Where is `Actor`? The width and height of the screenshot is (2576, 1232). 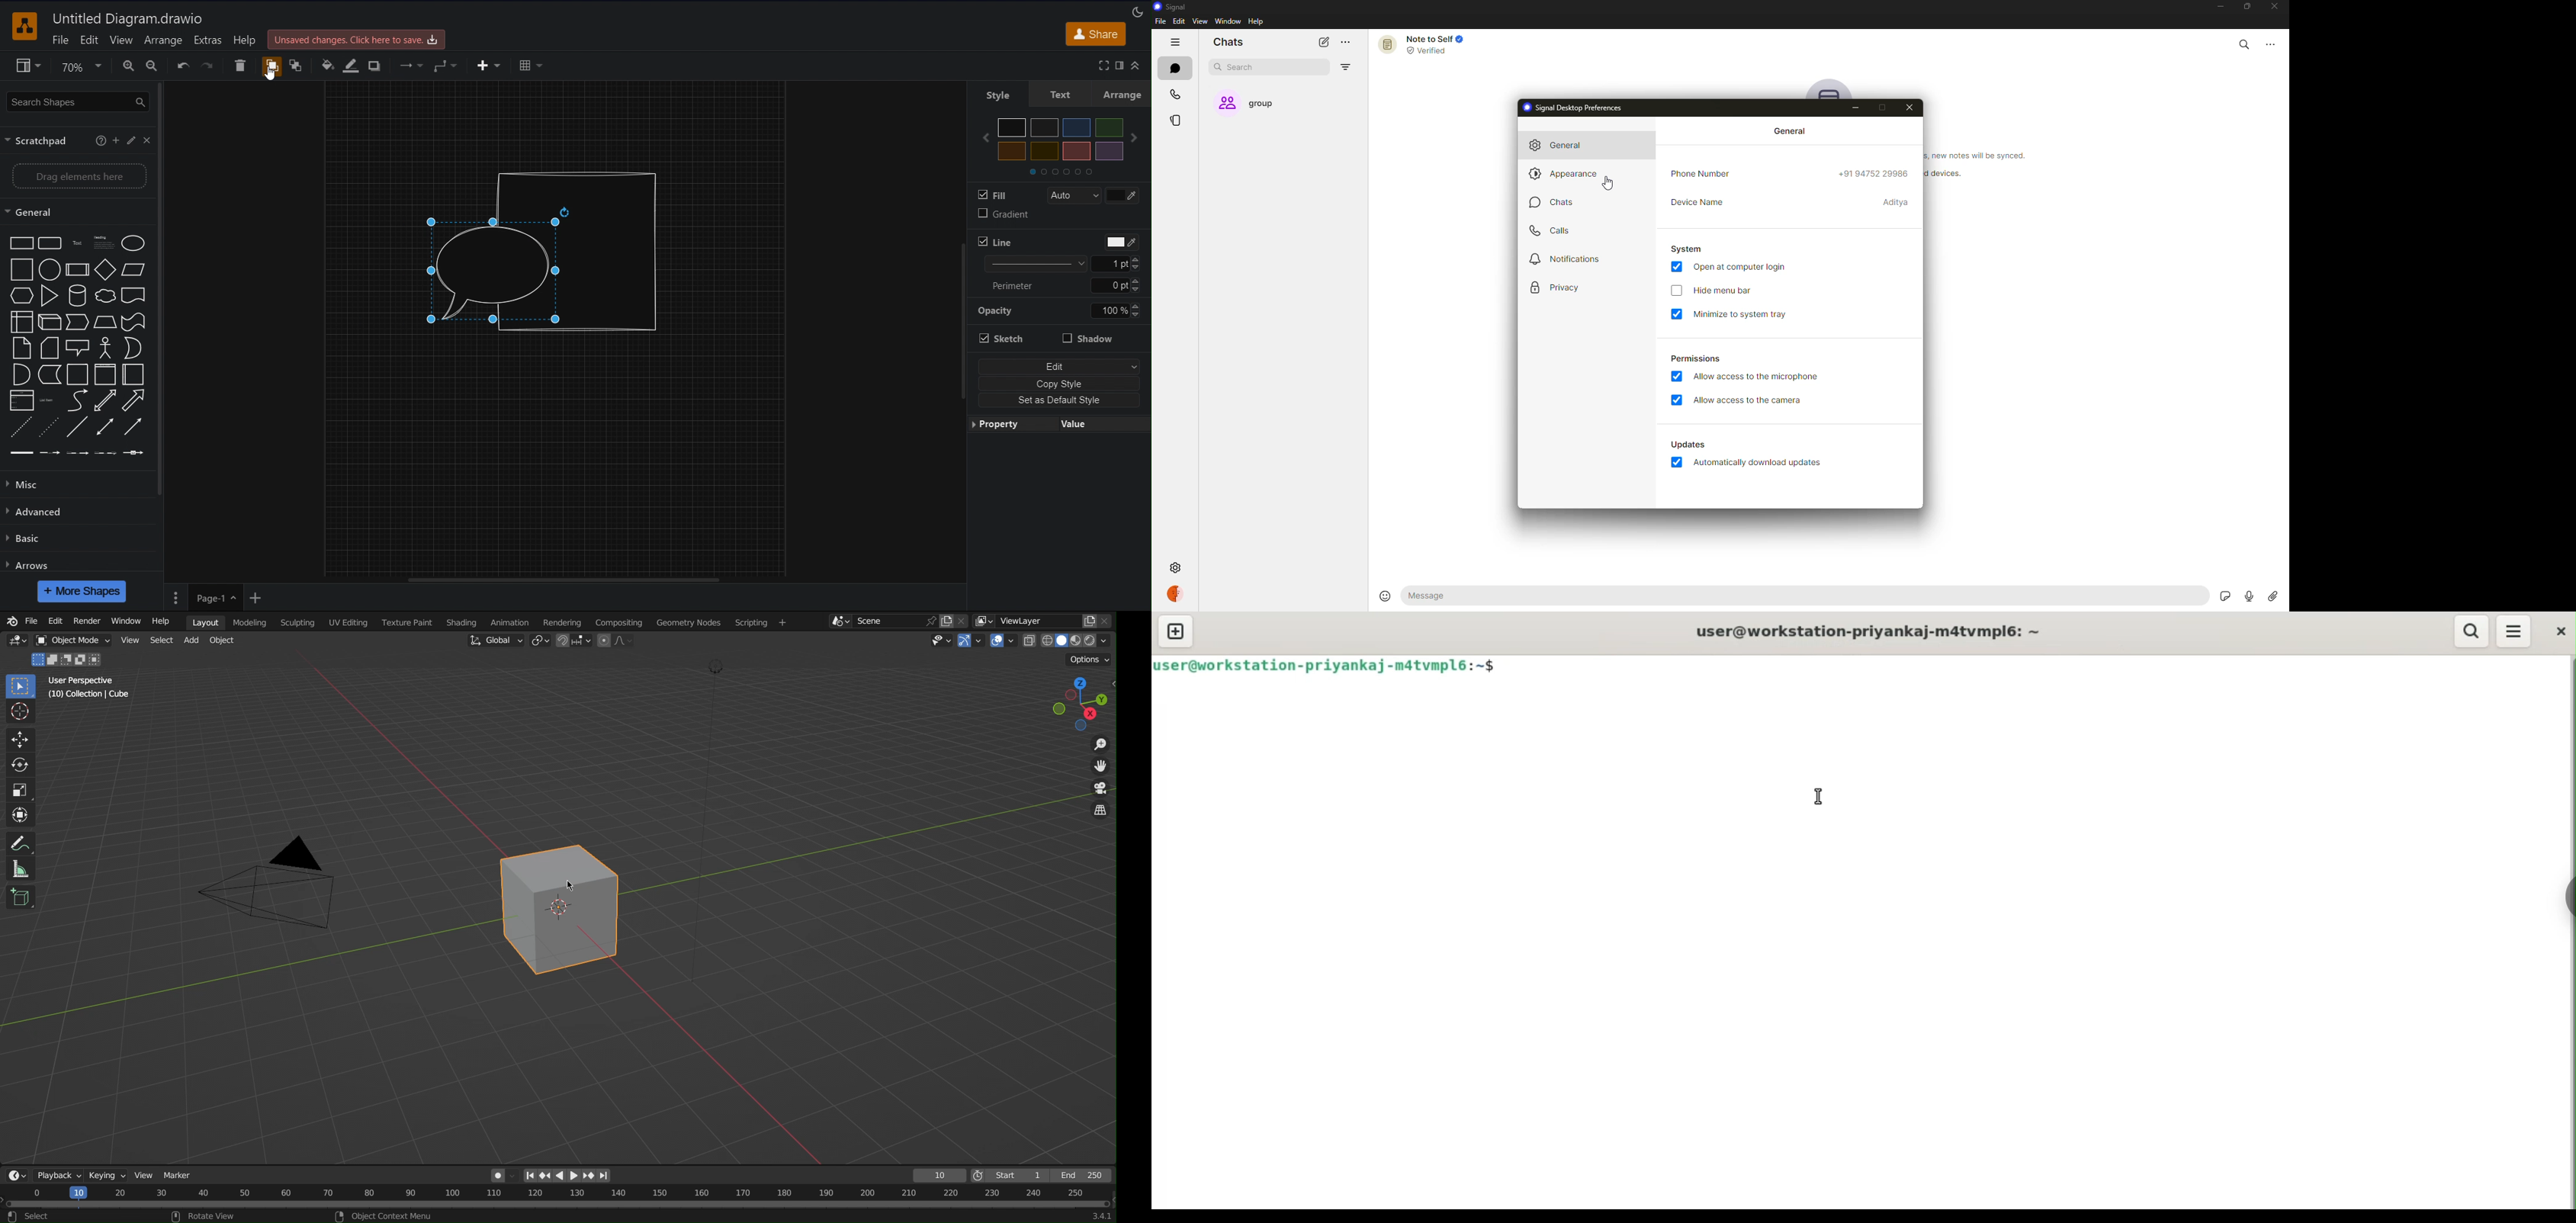
Actor is located at coordinates (105, 348).